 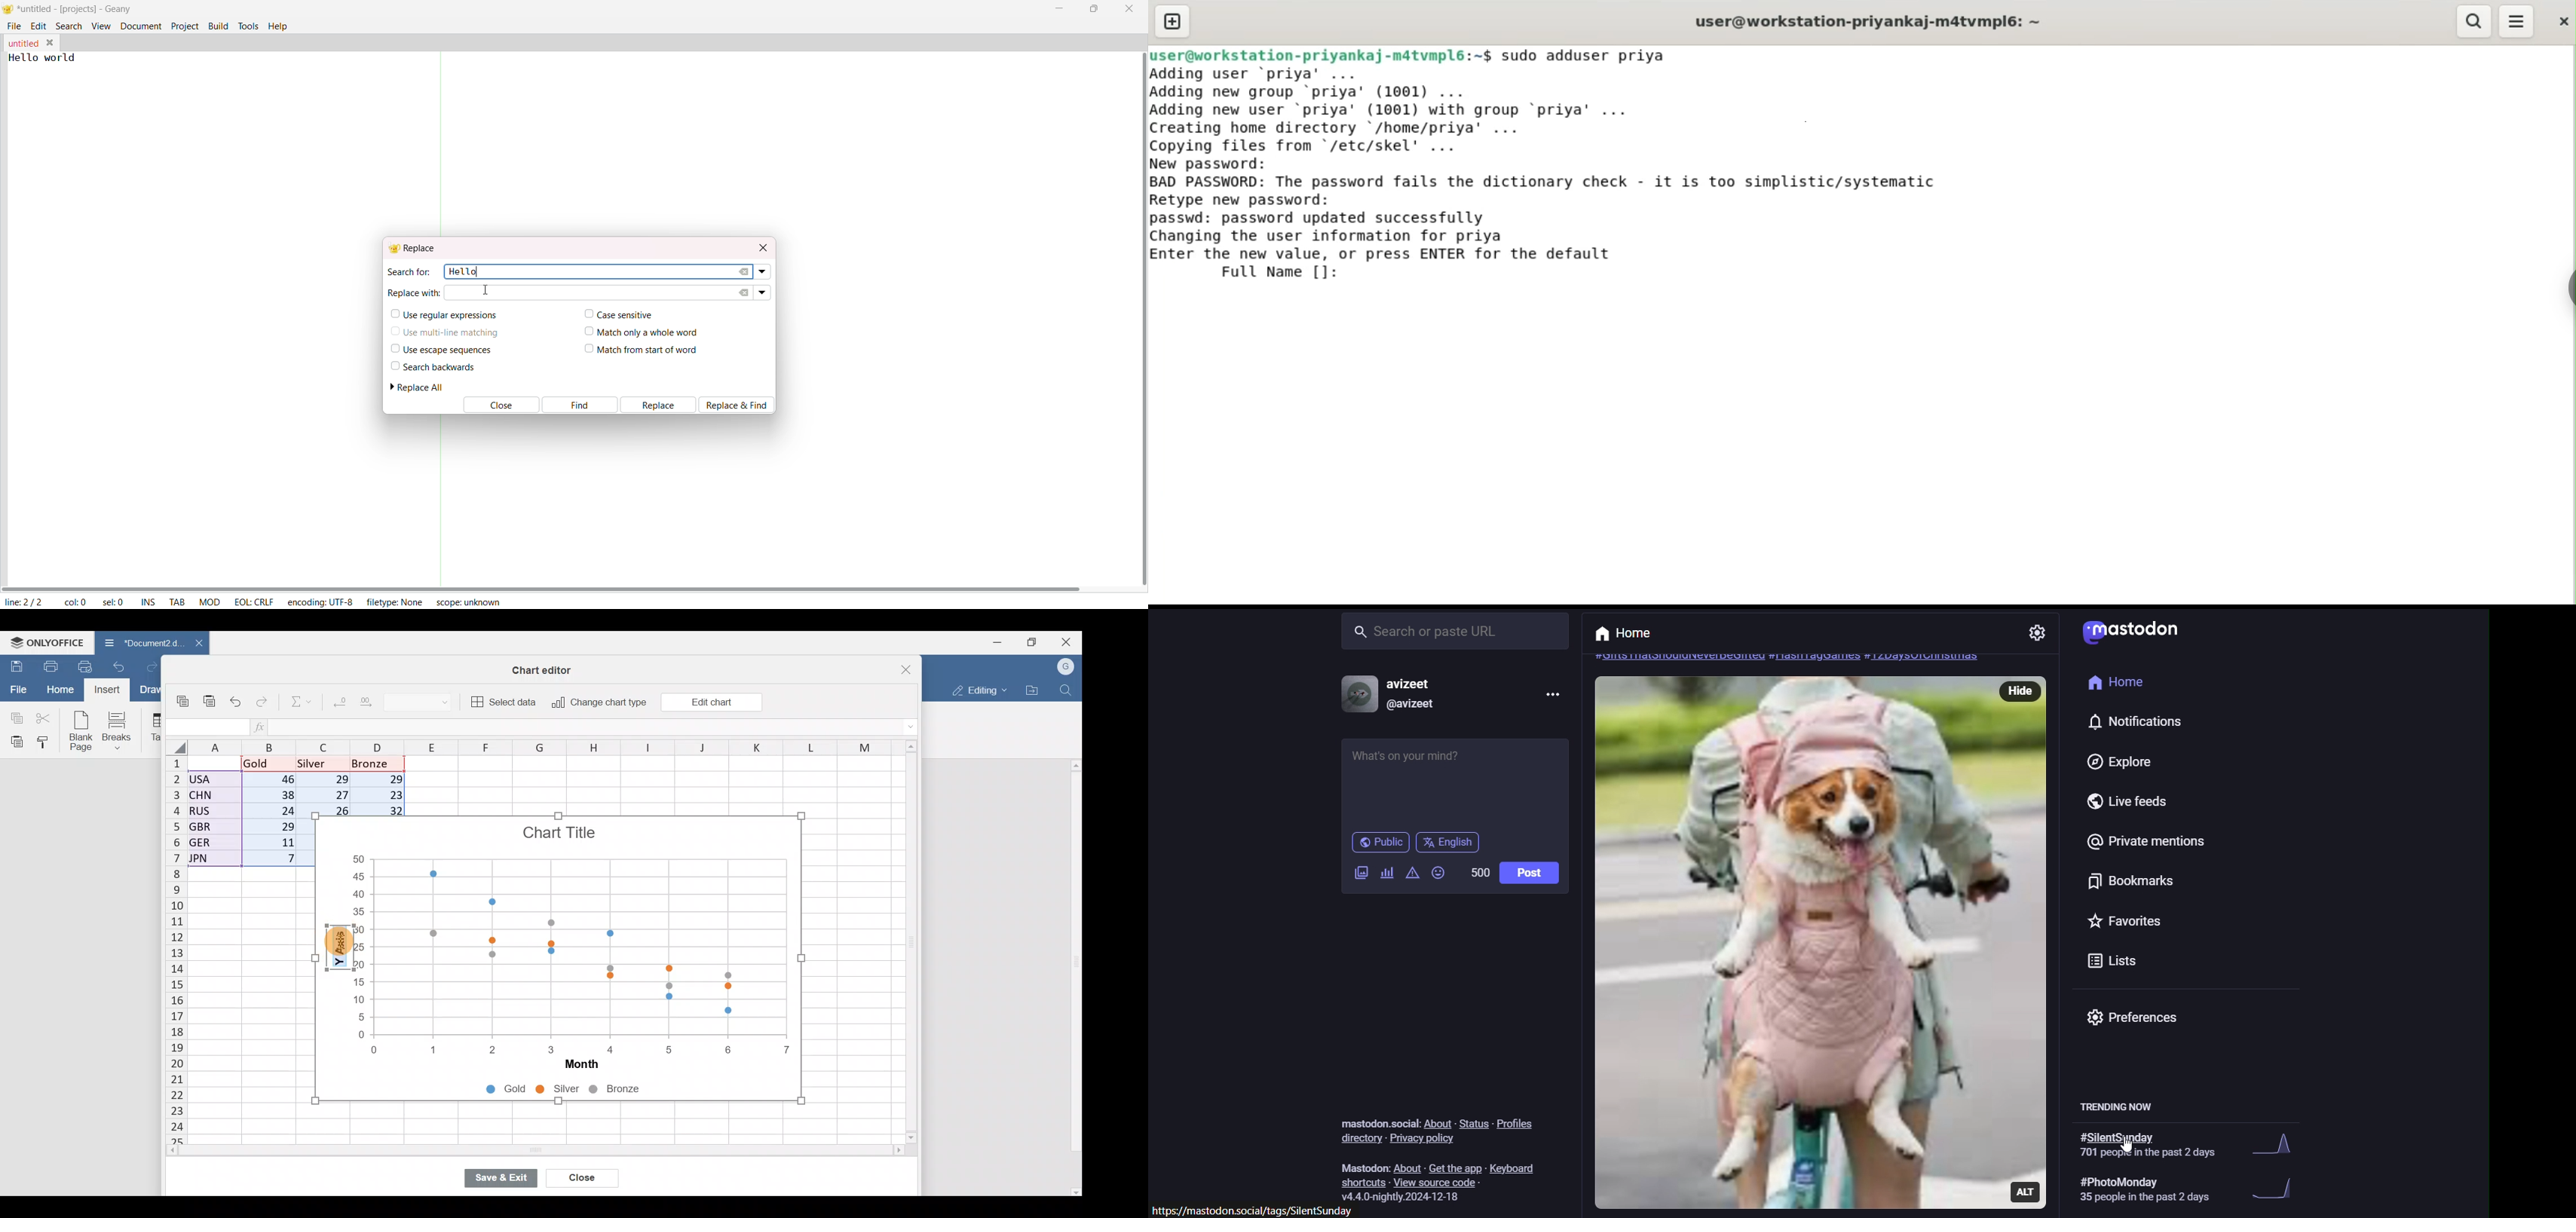 What do you see at coordinates (46, 642) in the screenshot?
I see `ONLYOFFICE Menu` at bounding box center [46, 642].